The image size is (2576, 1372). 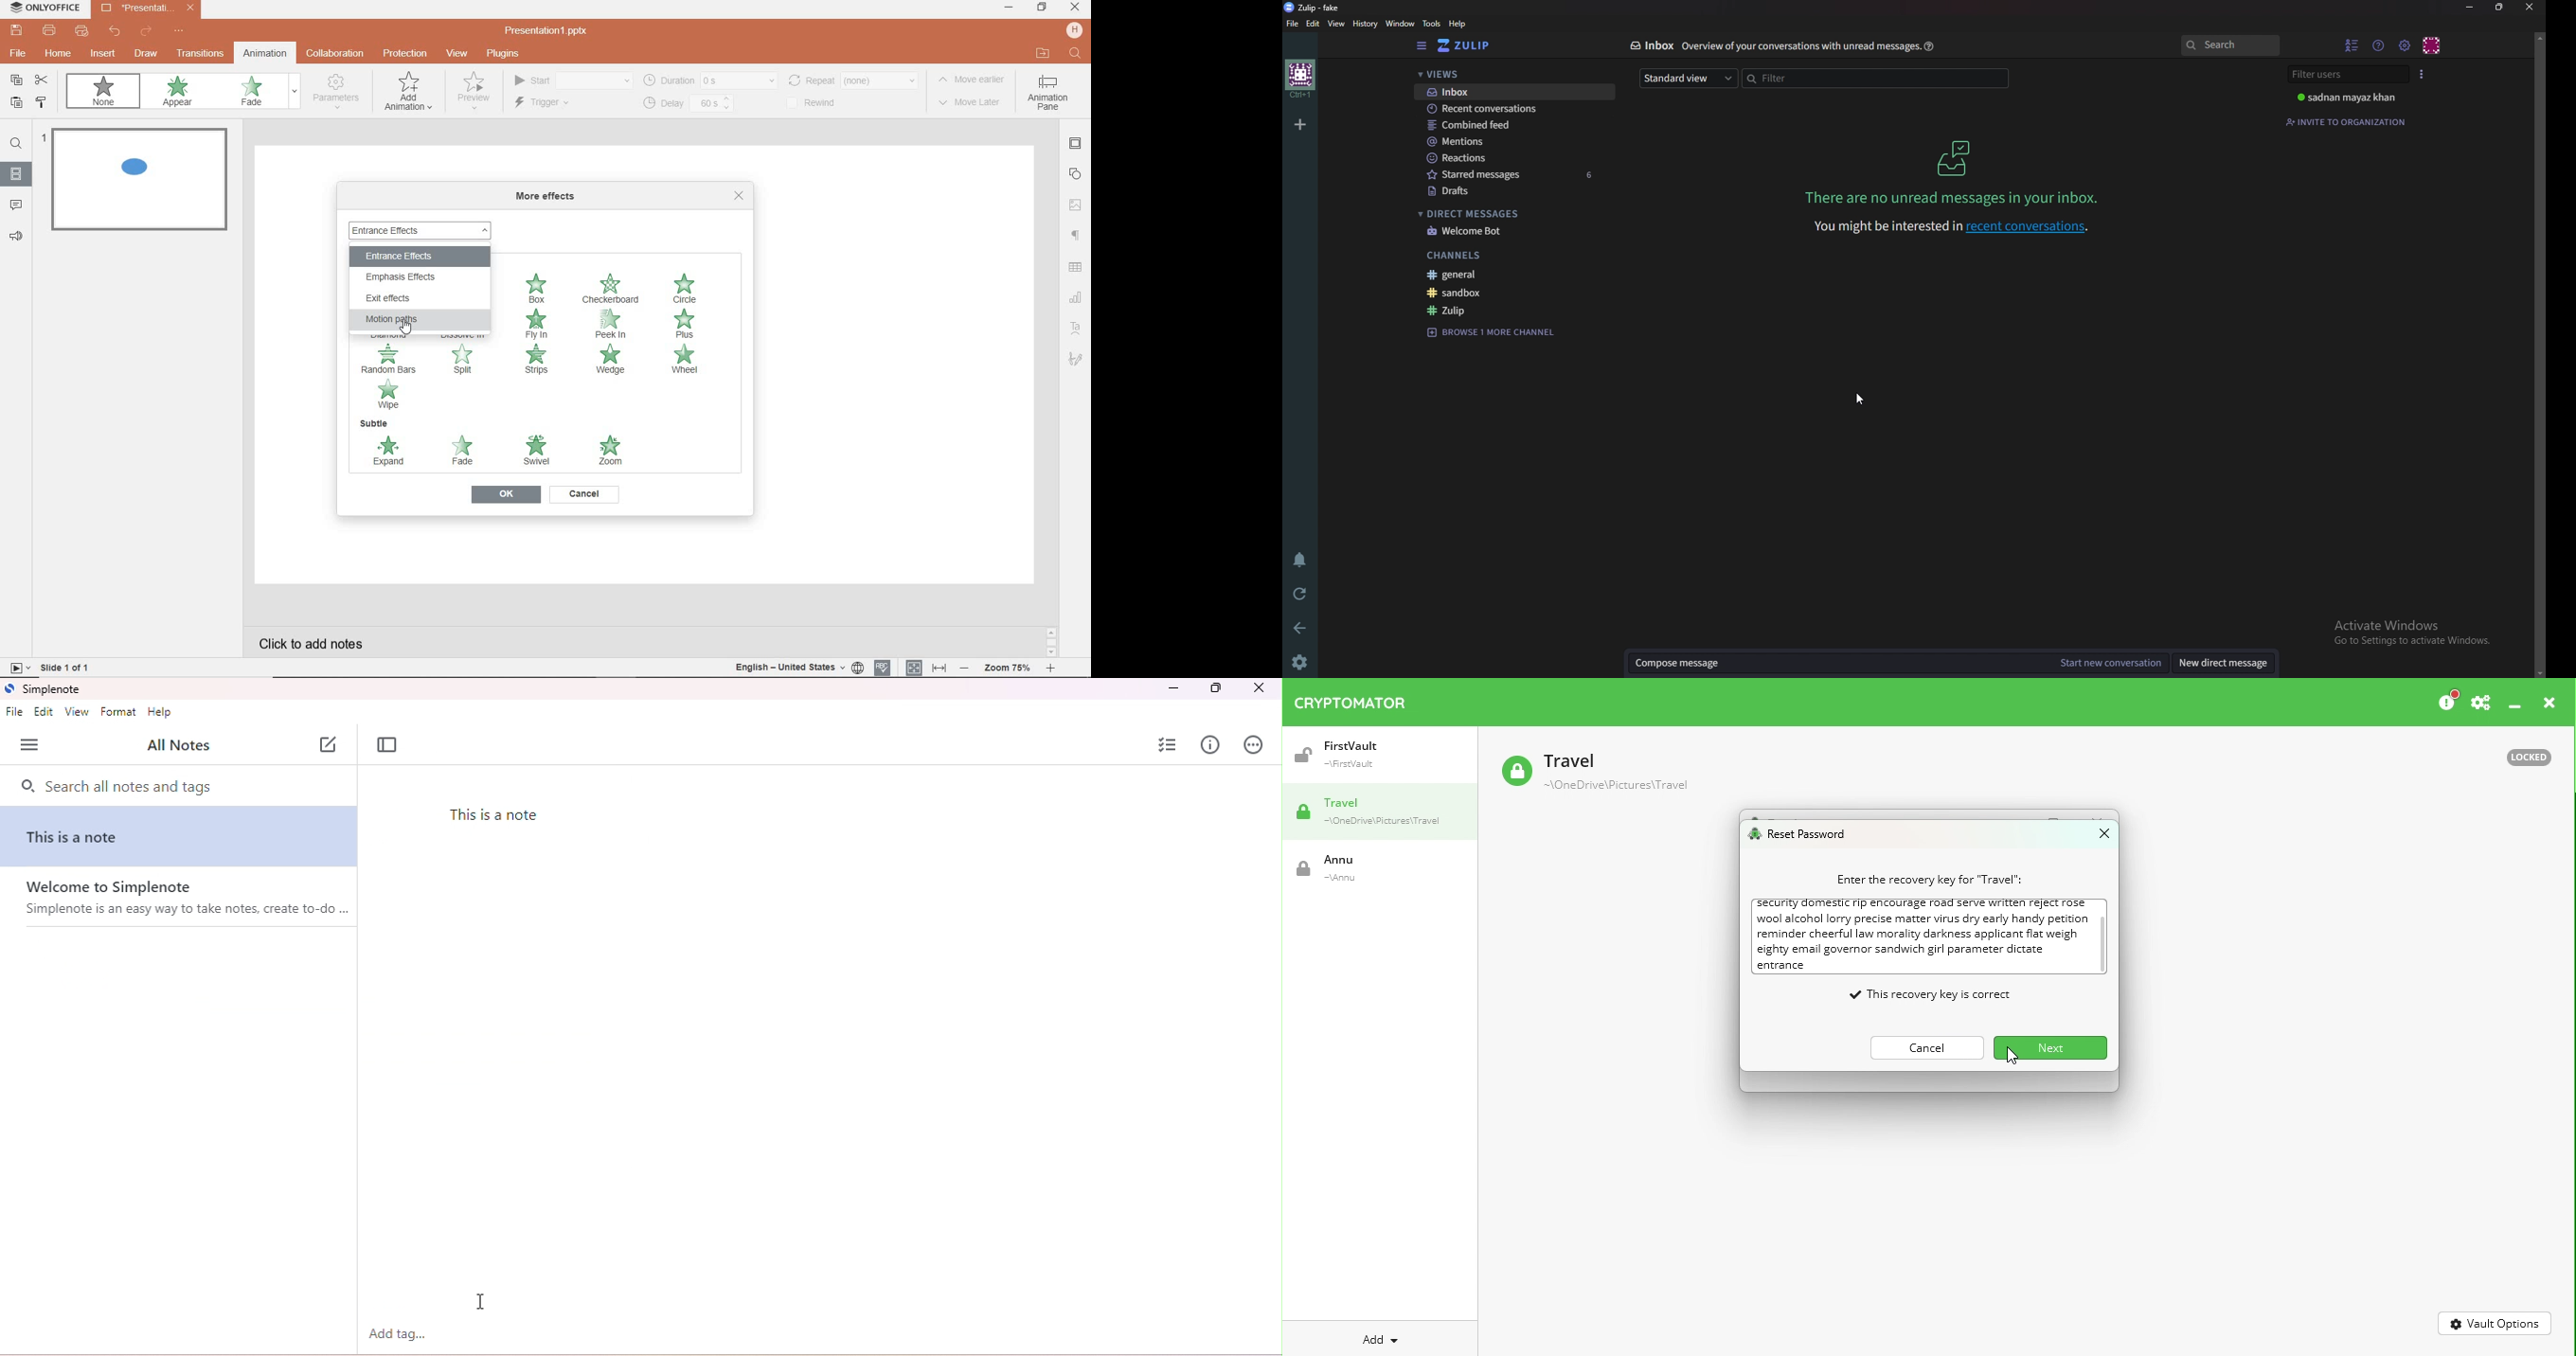 I want to click on paragraph settings, so click(x=1075, y=236).